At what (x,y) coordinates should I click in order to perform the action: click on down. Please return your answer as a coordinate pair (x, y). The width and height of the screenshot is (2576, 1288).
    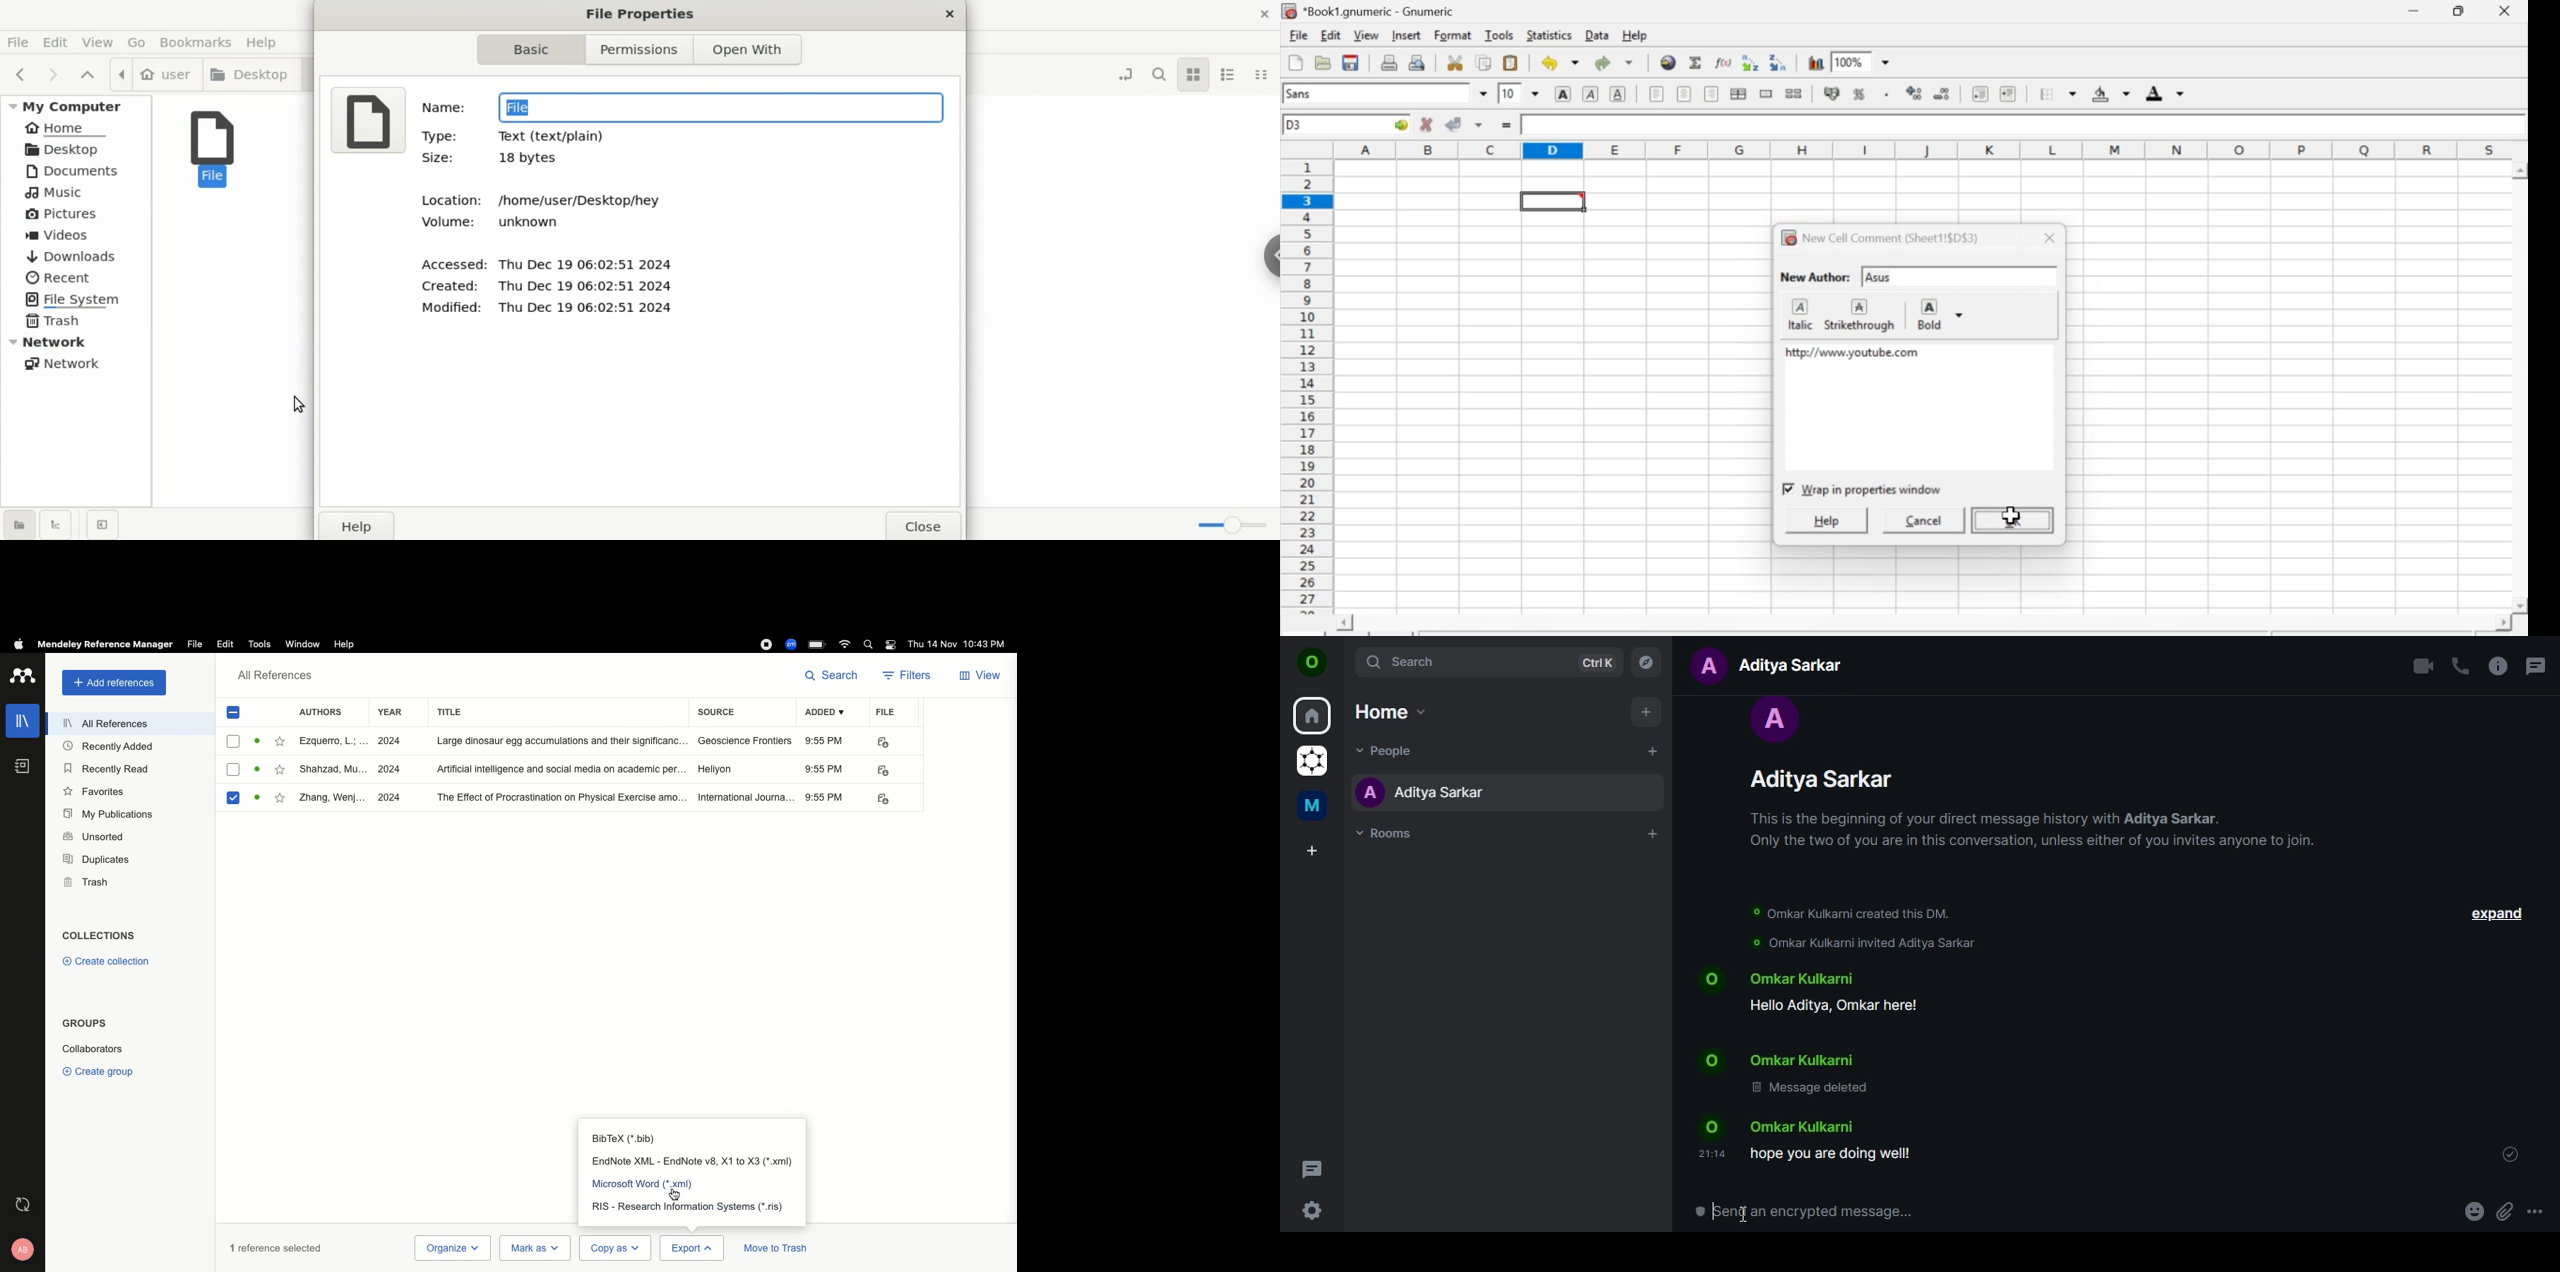
    Looking at the image, I should click on (1480, 124).